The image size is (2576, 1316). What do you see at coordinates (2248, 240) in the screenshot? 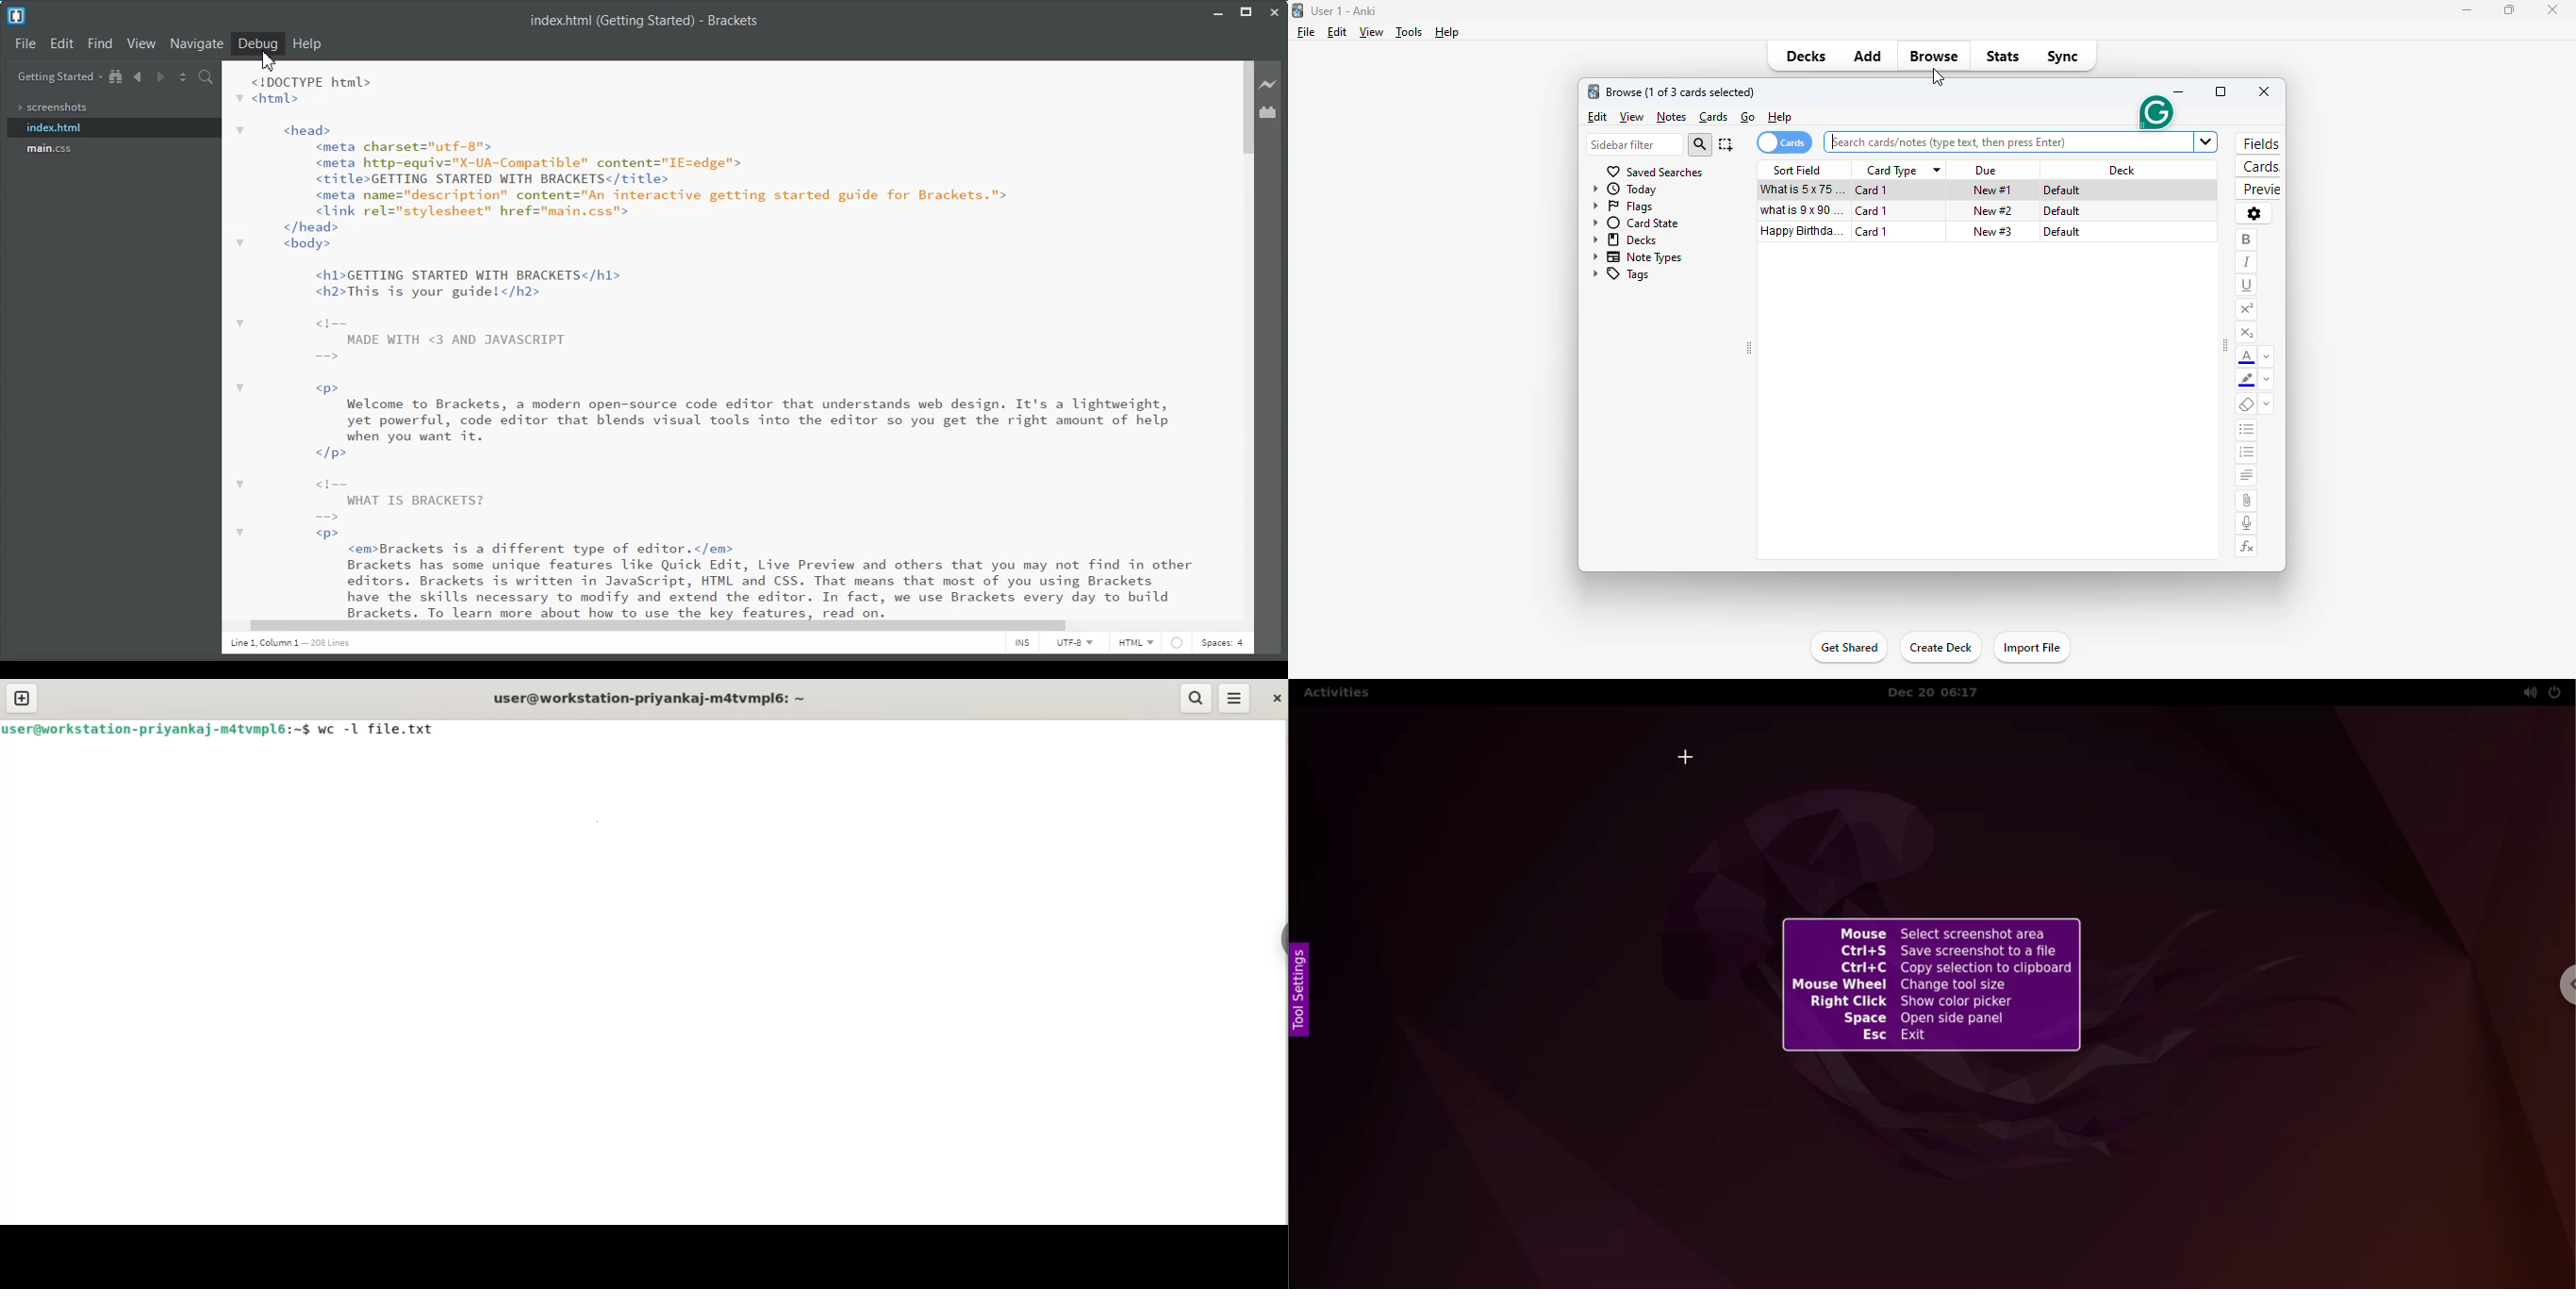
I see `bold` at bounding box center [2248, 240].